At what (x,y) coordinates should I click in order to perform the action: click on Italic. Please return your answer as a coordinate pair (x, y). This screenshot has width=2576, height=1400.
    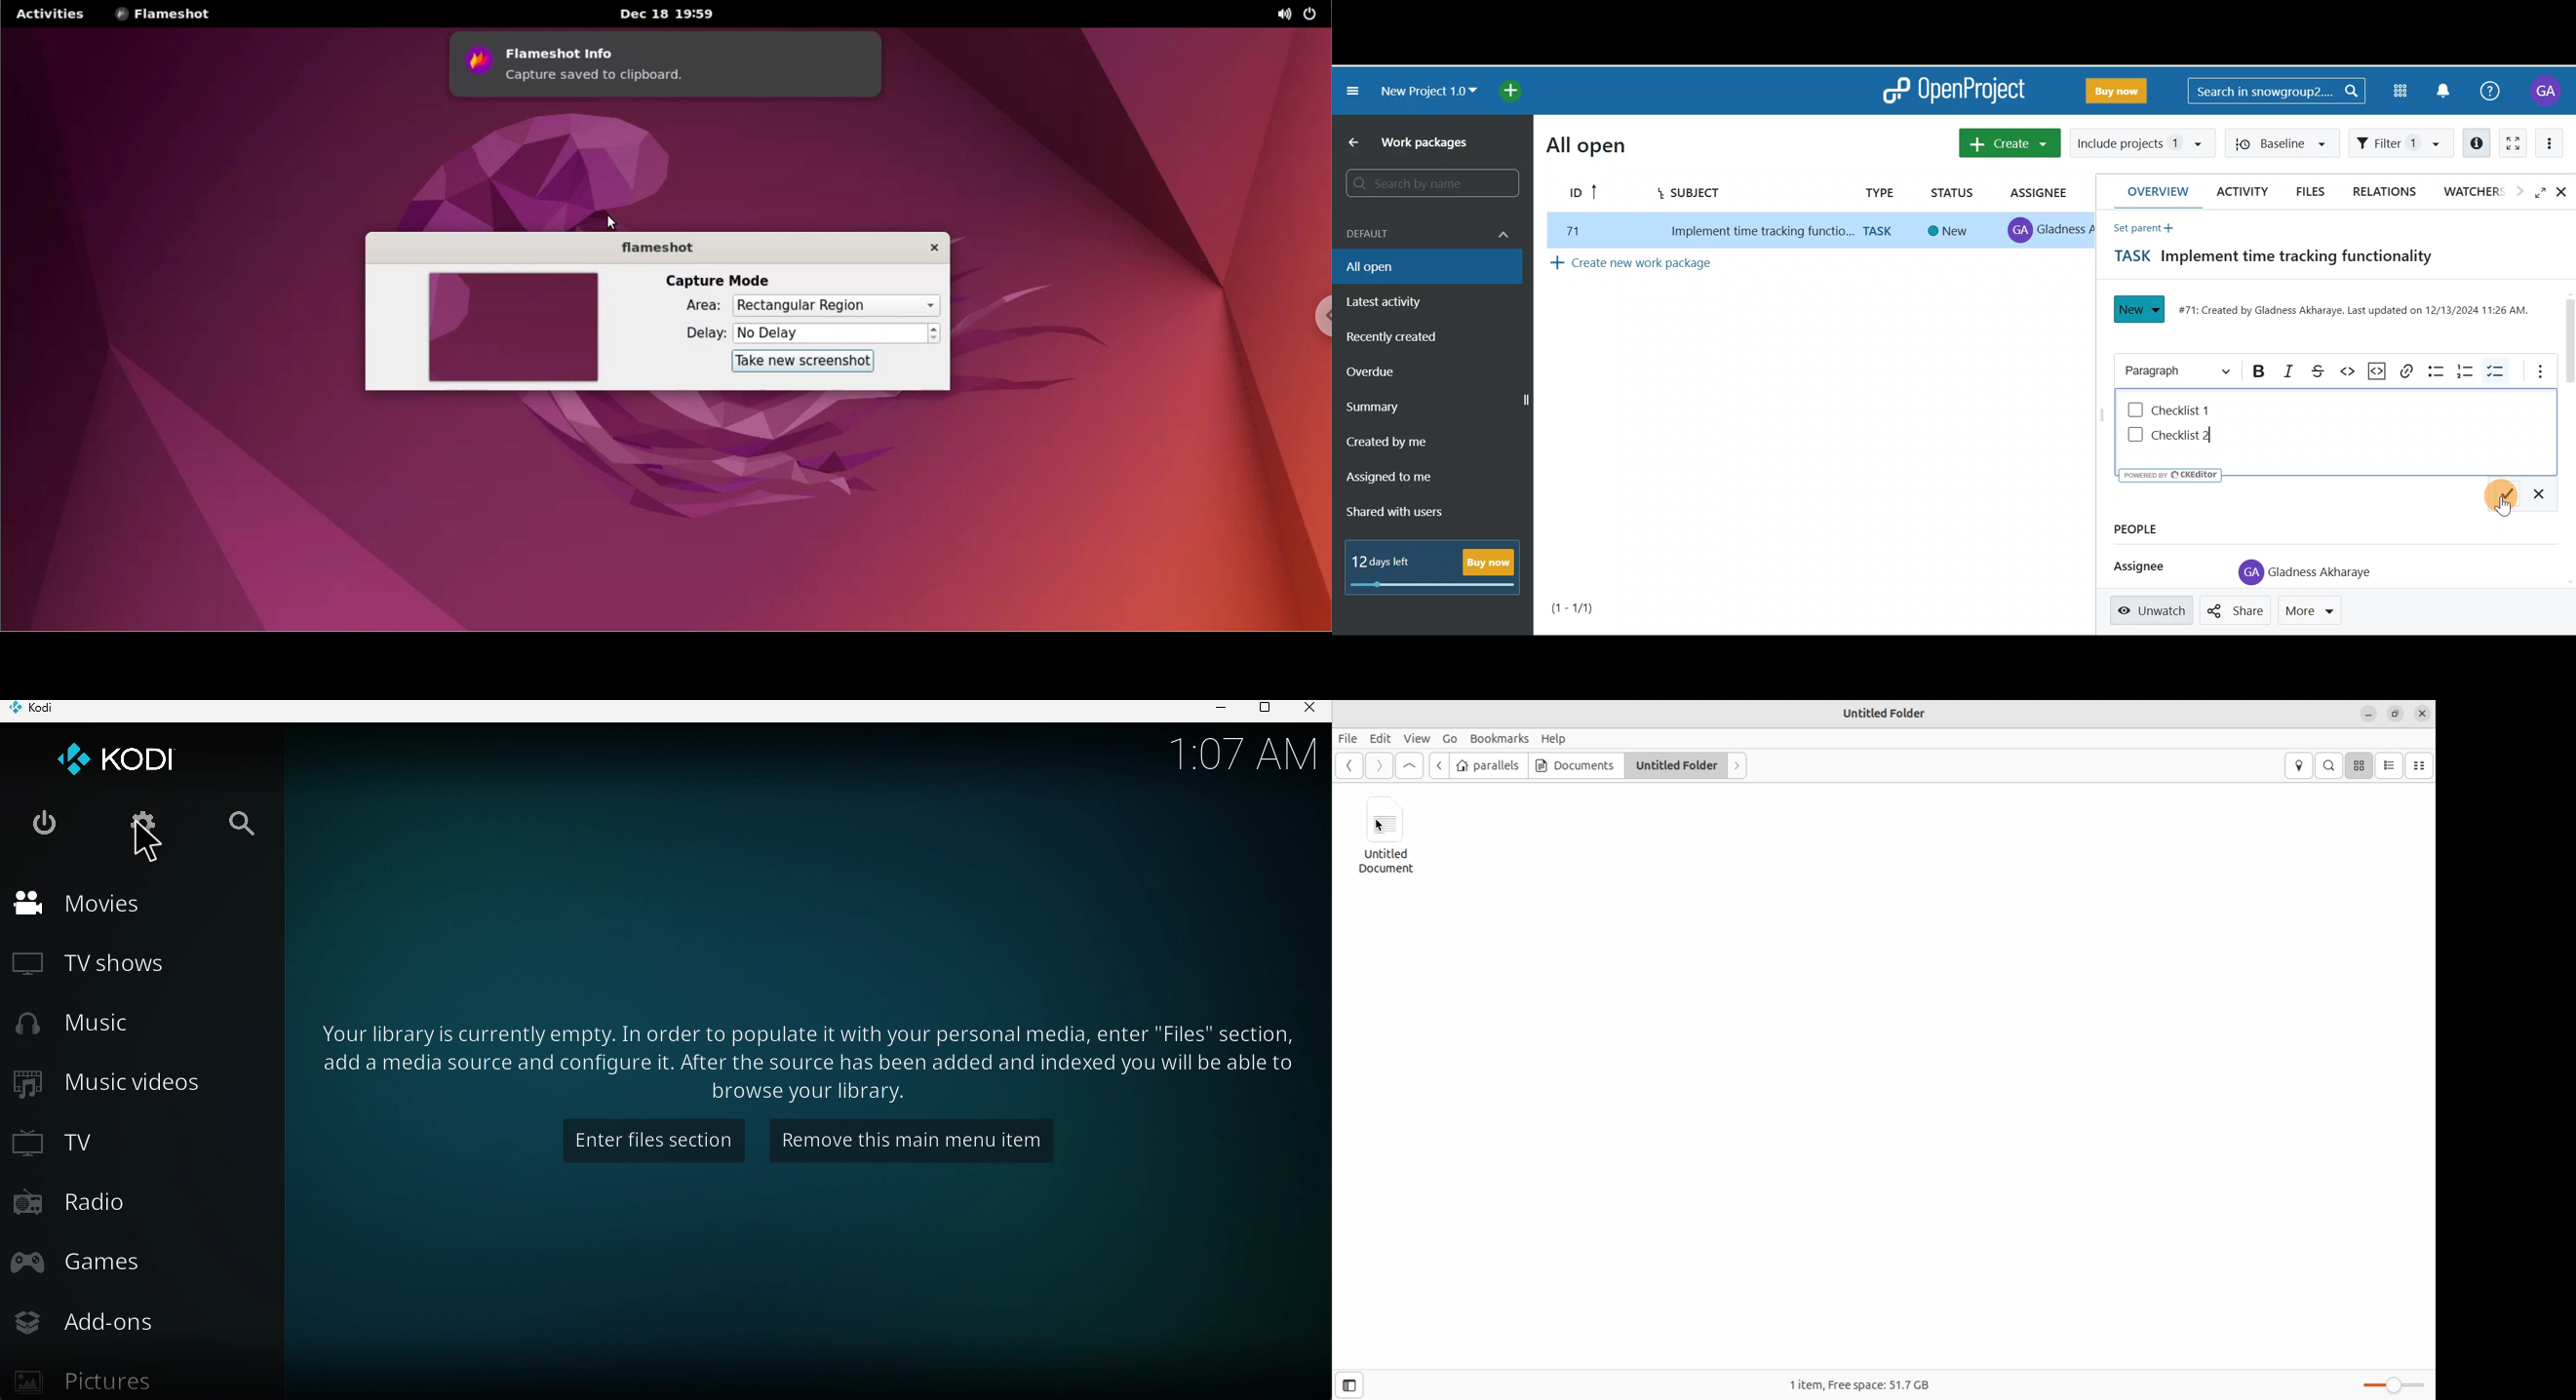
    Looking at the image, I should click on (2288, 370).